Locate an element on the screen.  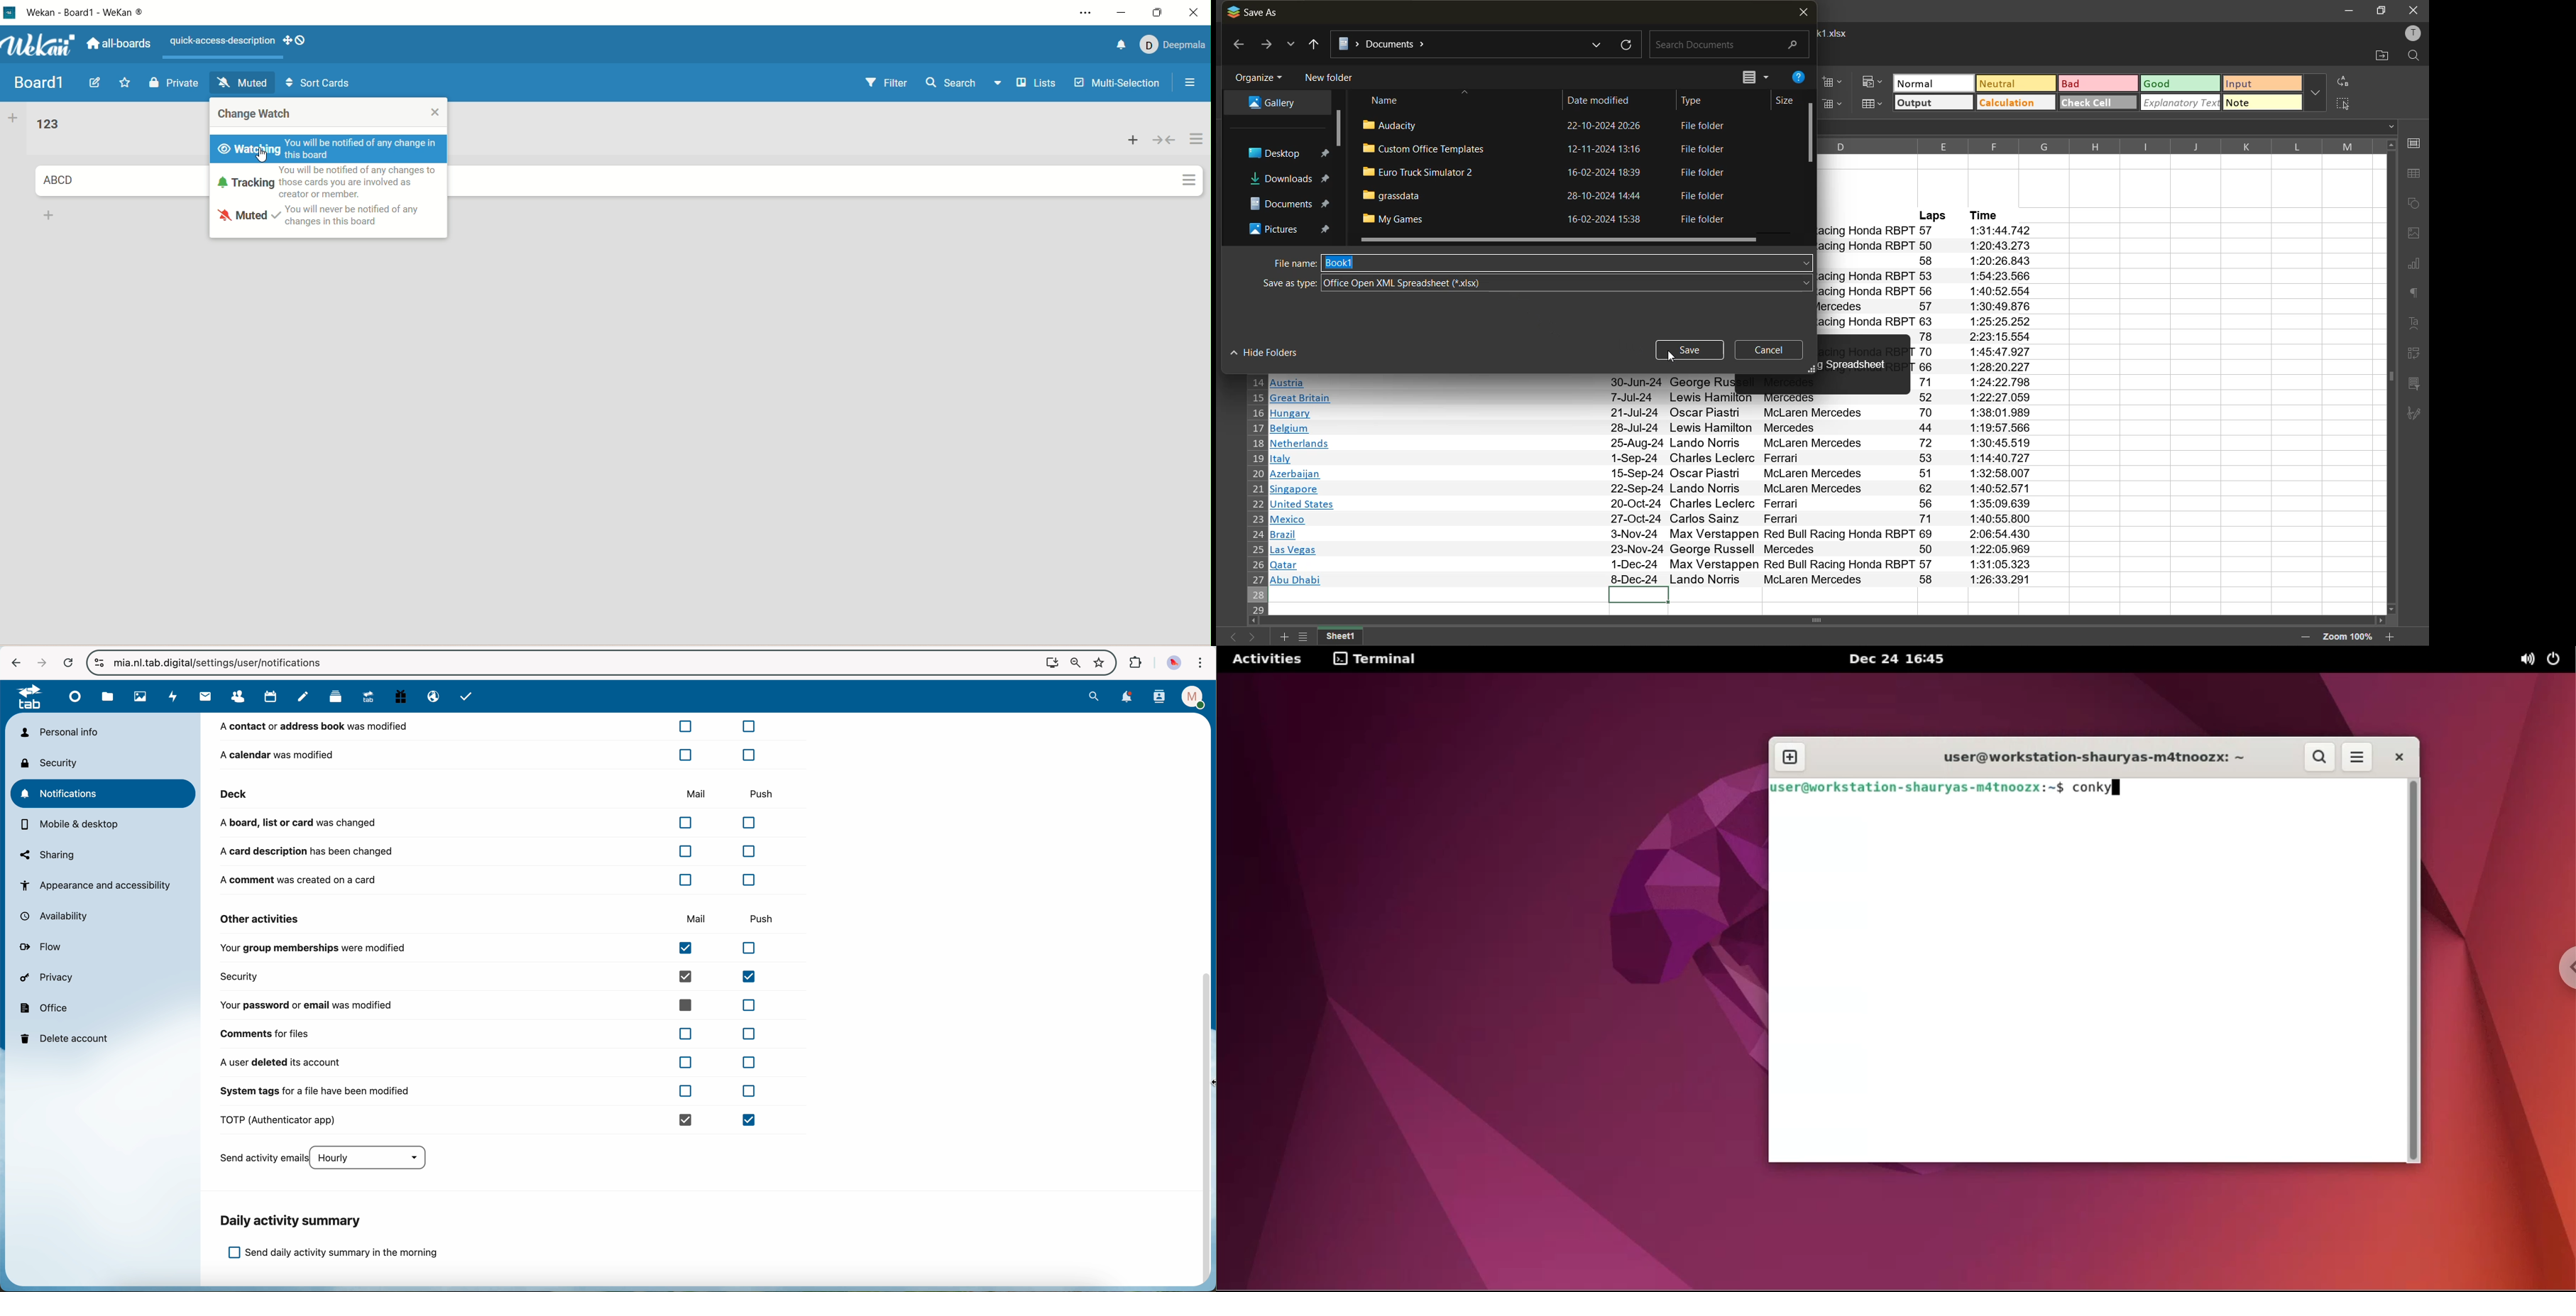
a contact or address book was modified is located at coordinates (490, 729).